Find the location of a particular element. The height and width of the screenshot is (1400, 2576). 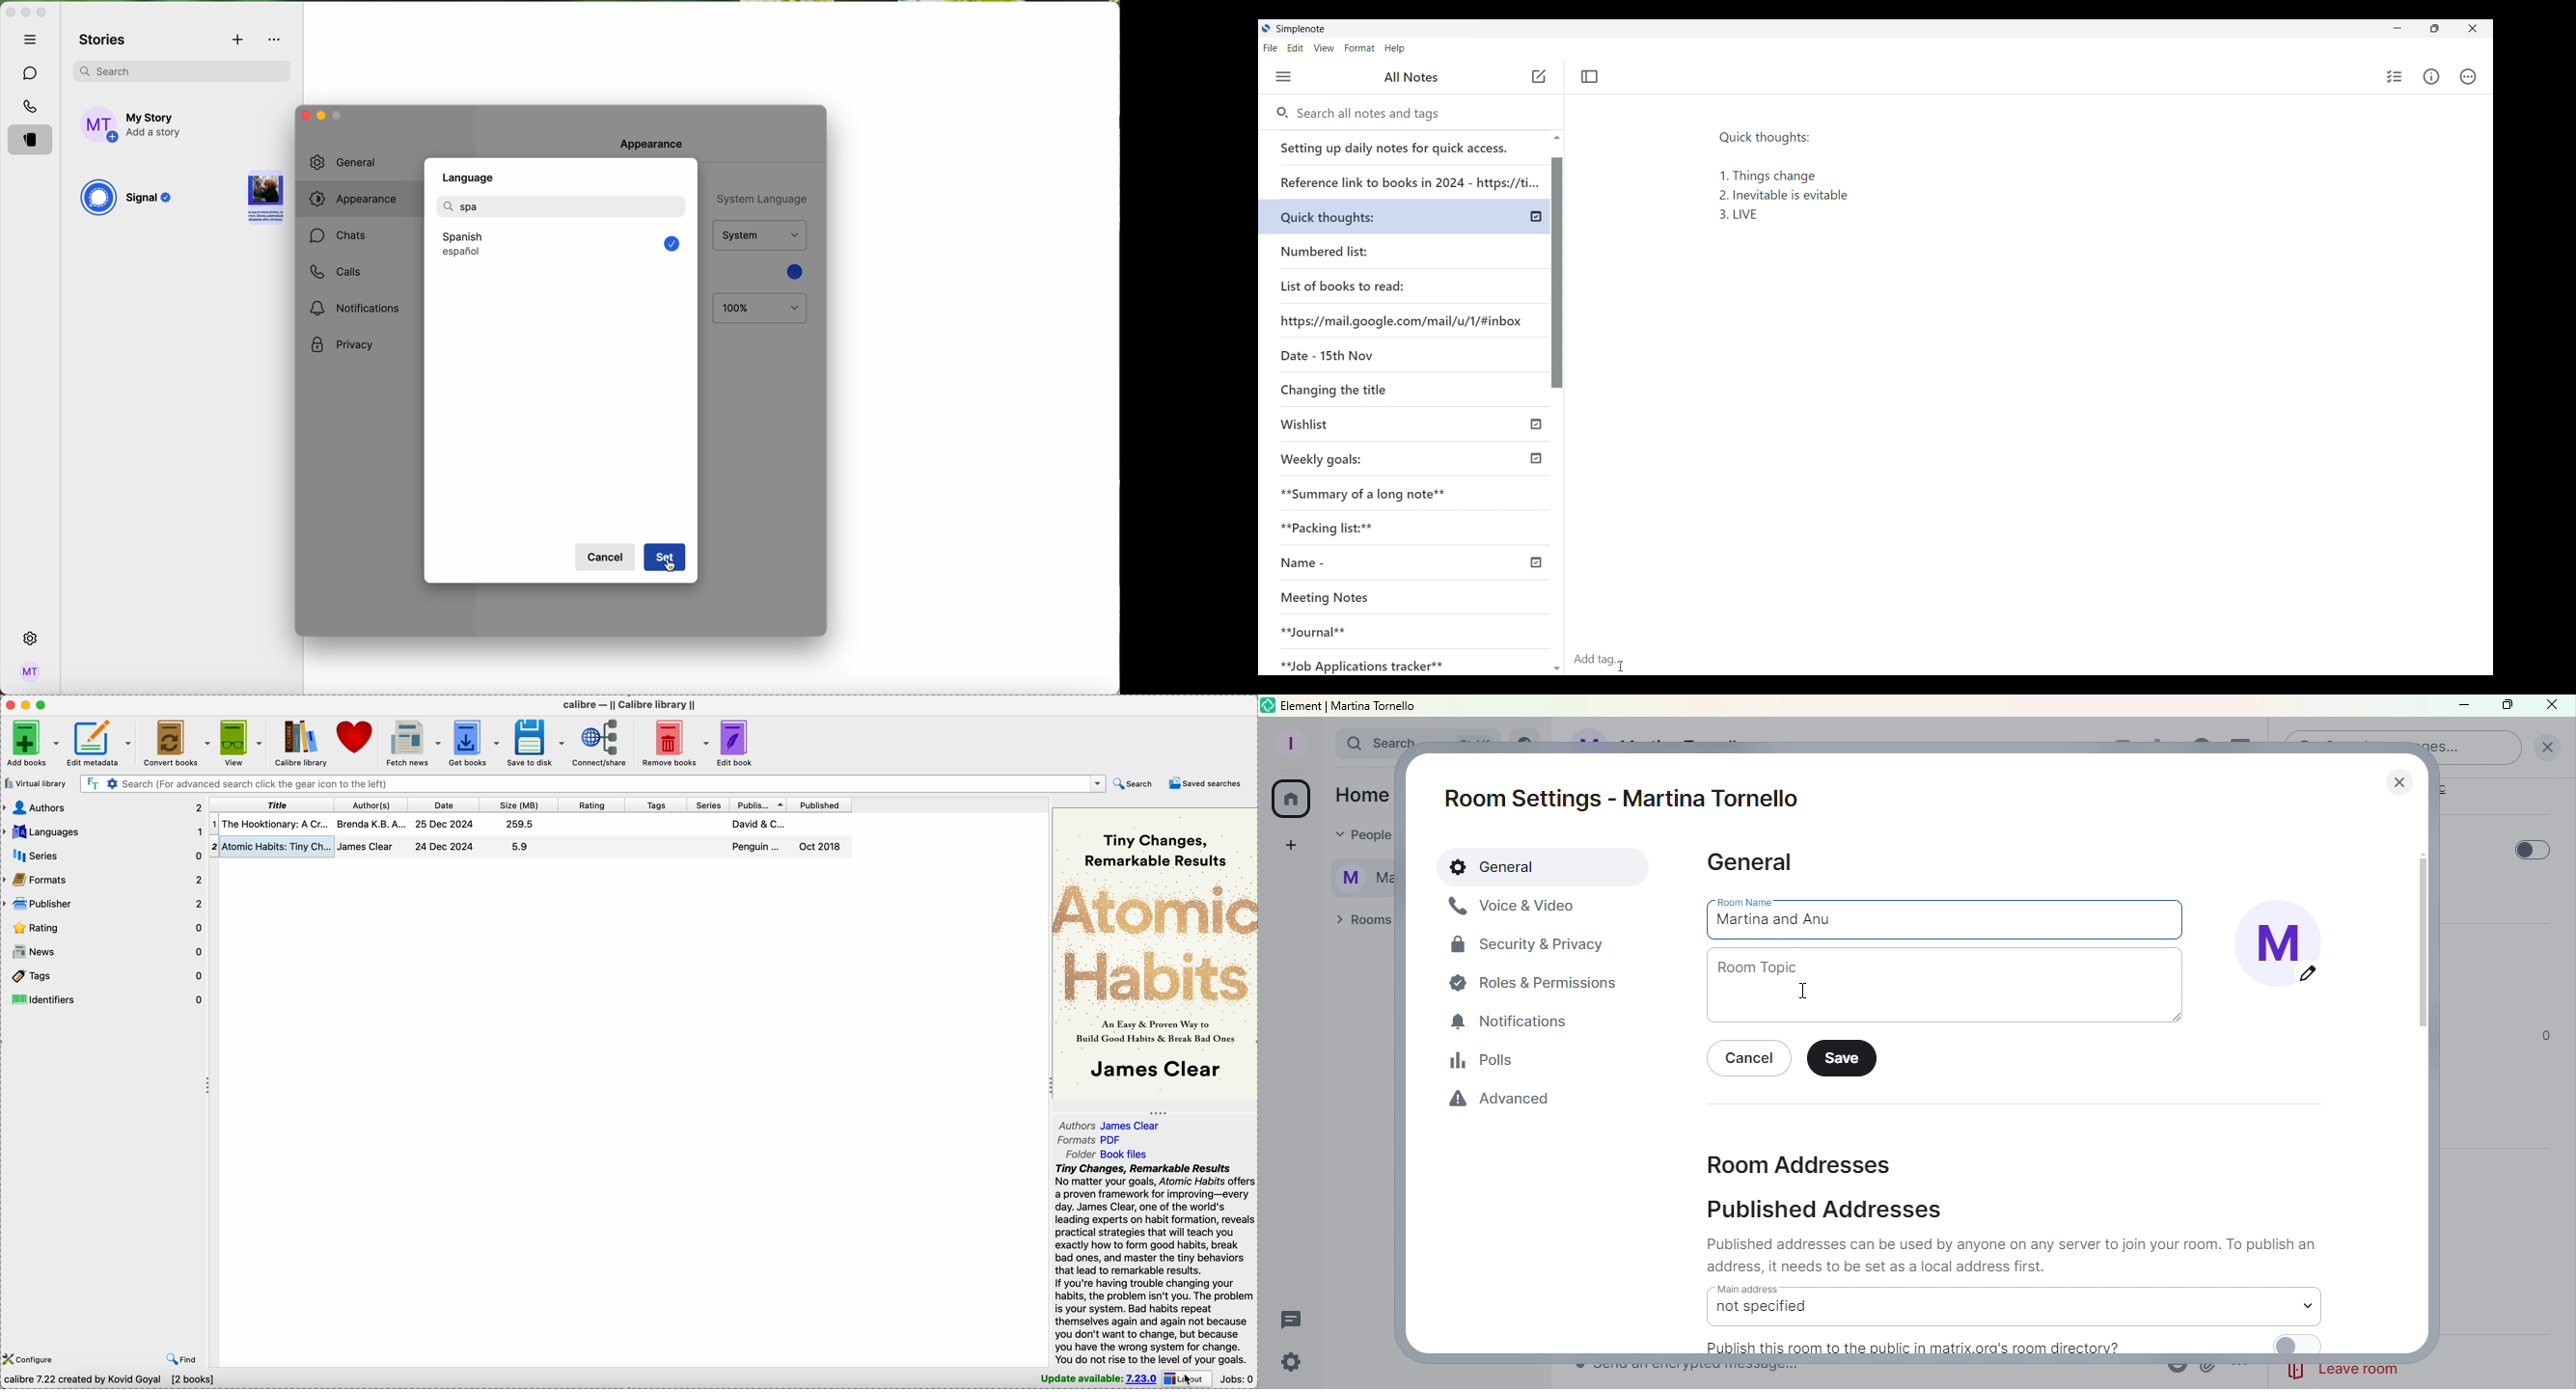

fetch news is located at coordinates (413, 742).